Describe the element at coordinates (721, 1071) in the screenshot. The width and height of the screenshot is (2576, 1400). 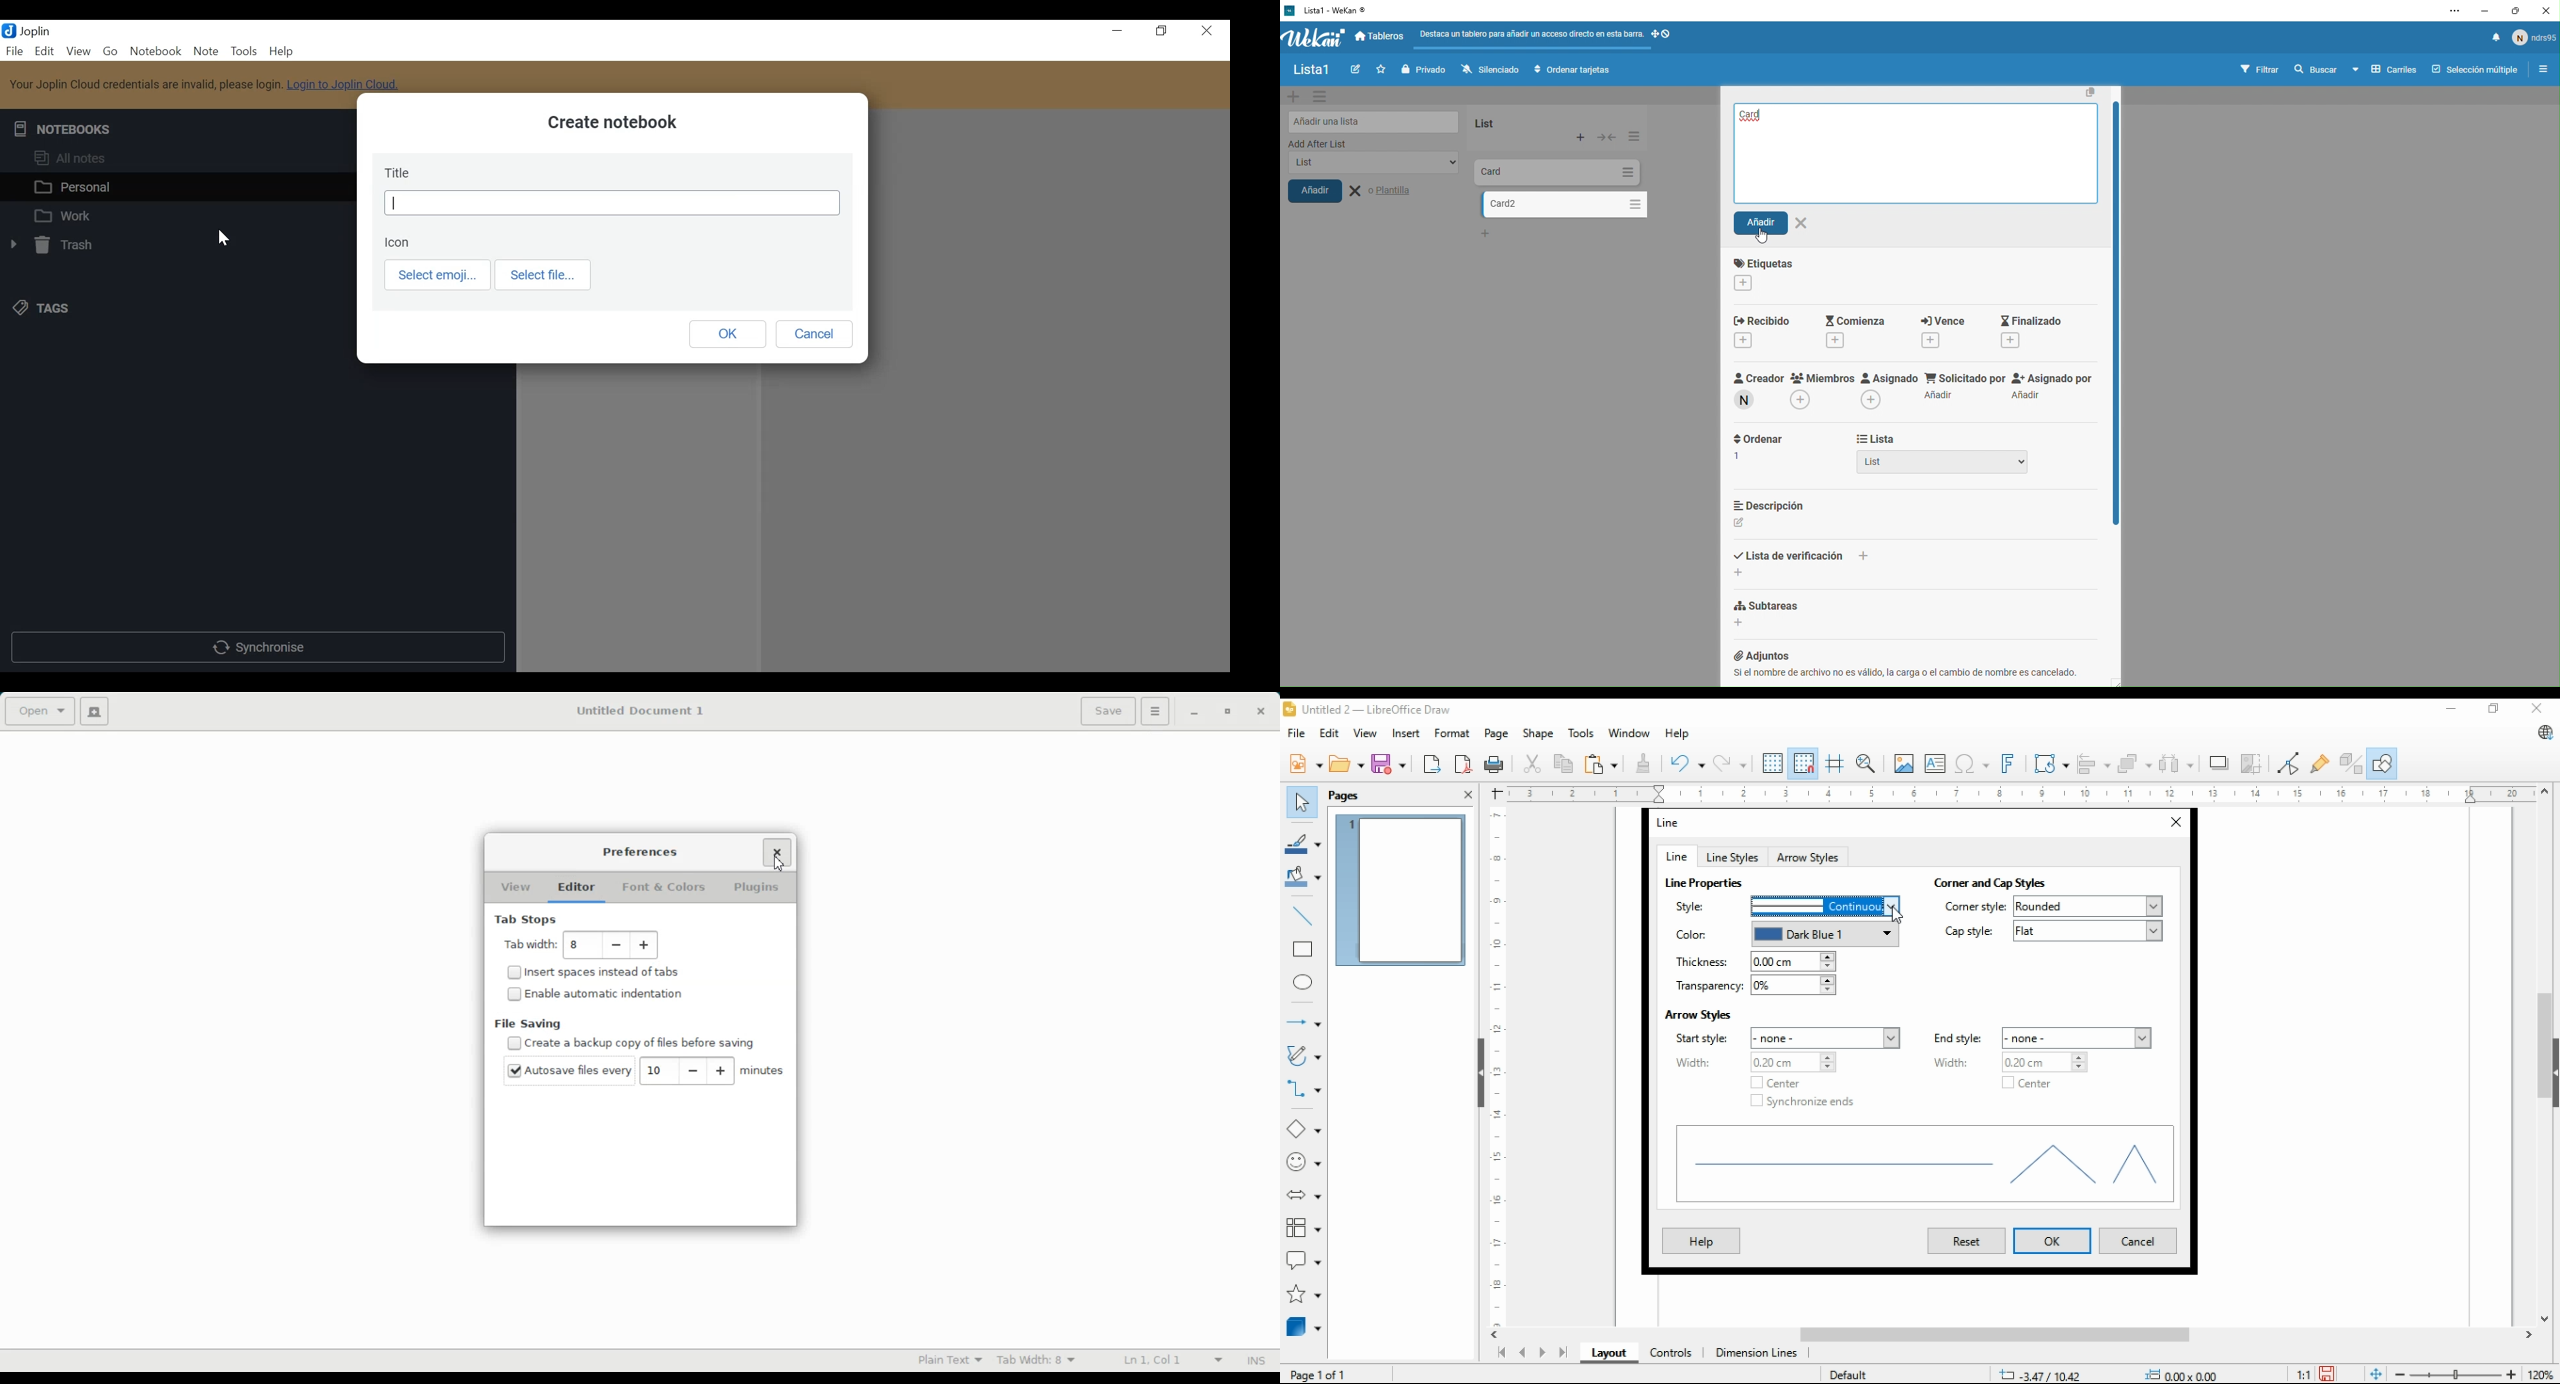
I see `Increase` at that location.